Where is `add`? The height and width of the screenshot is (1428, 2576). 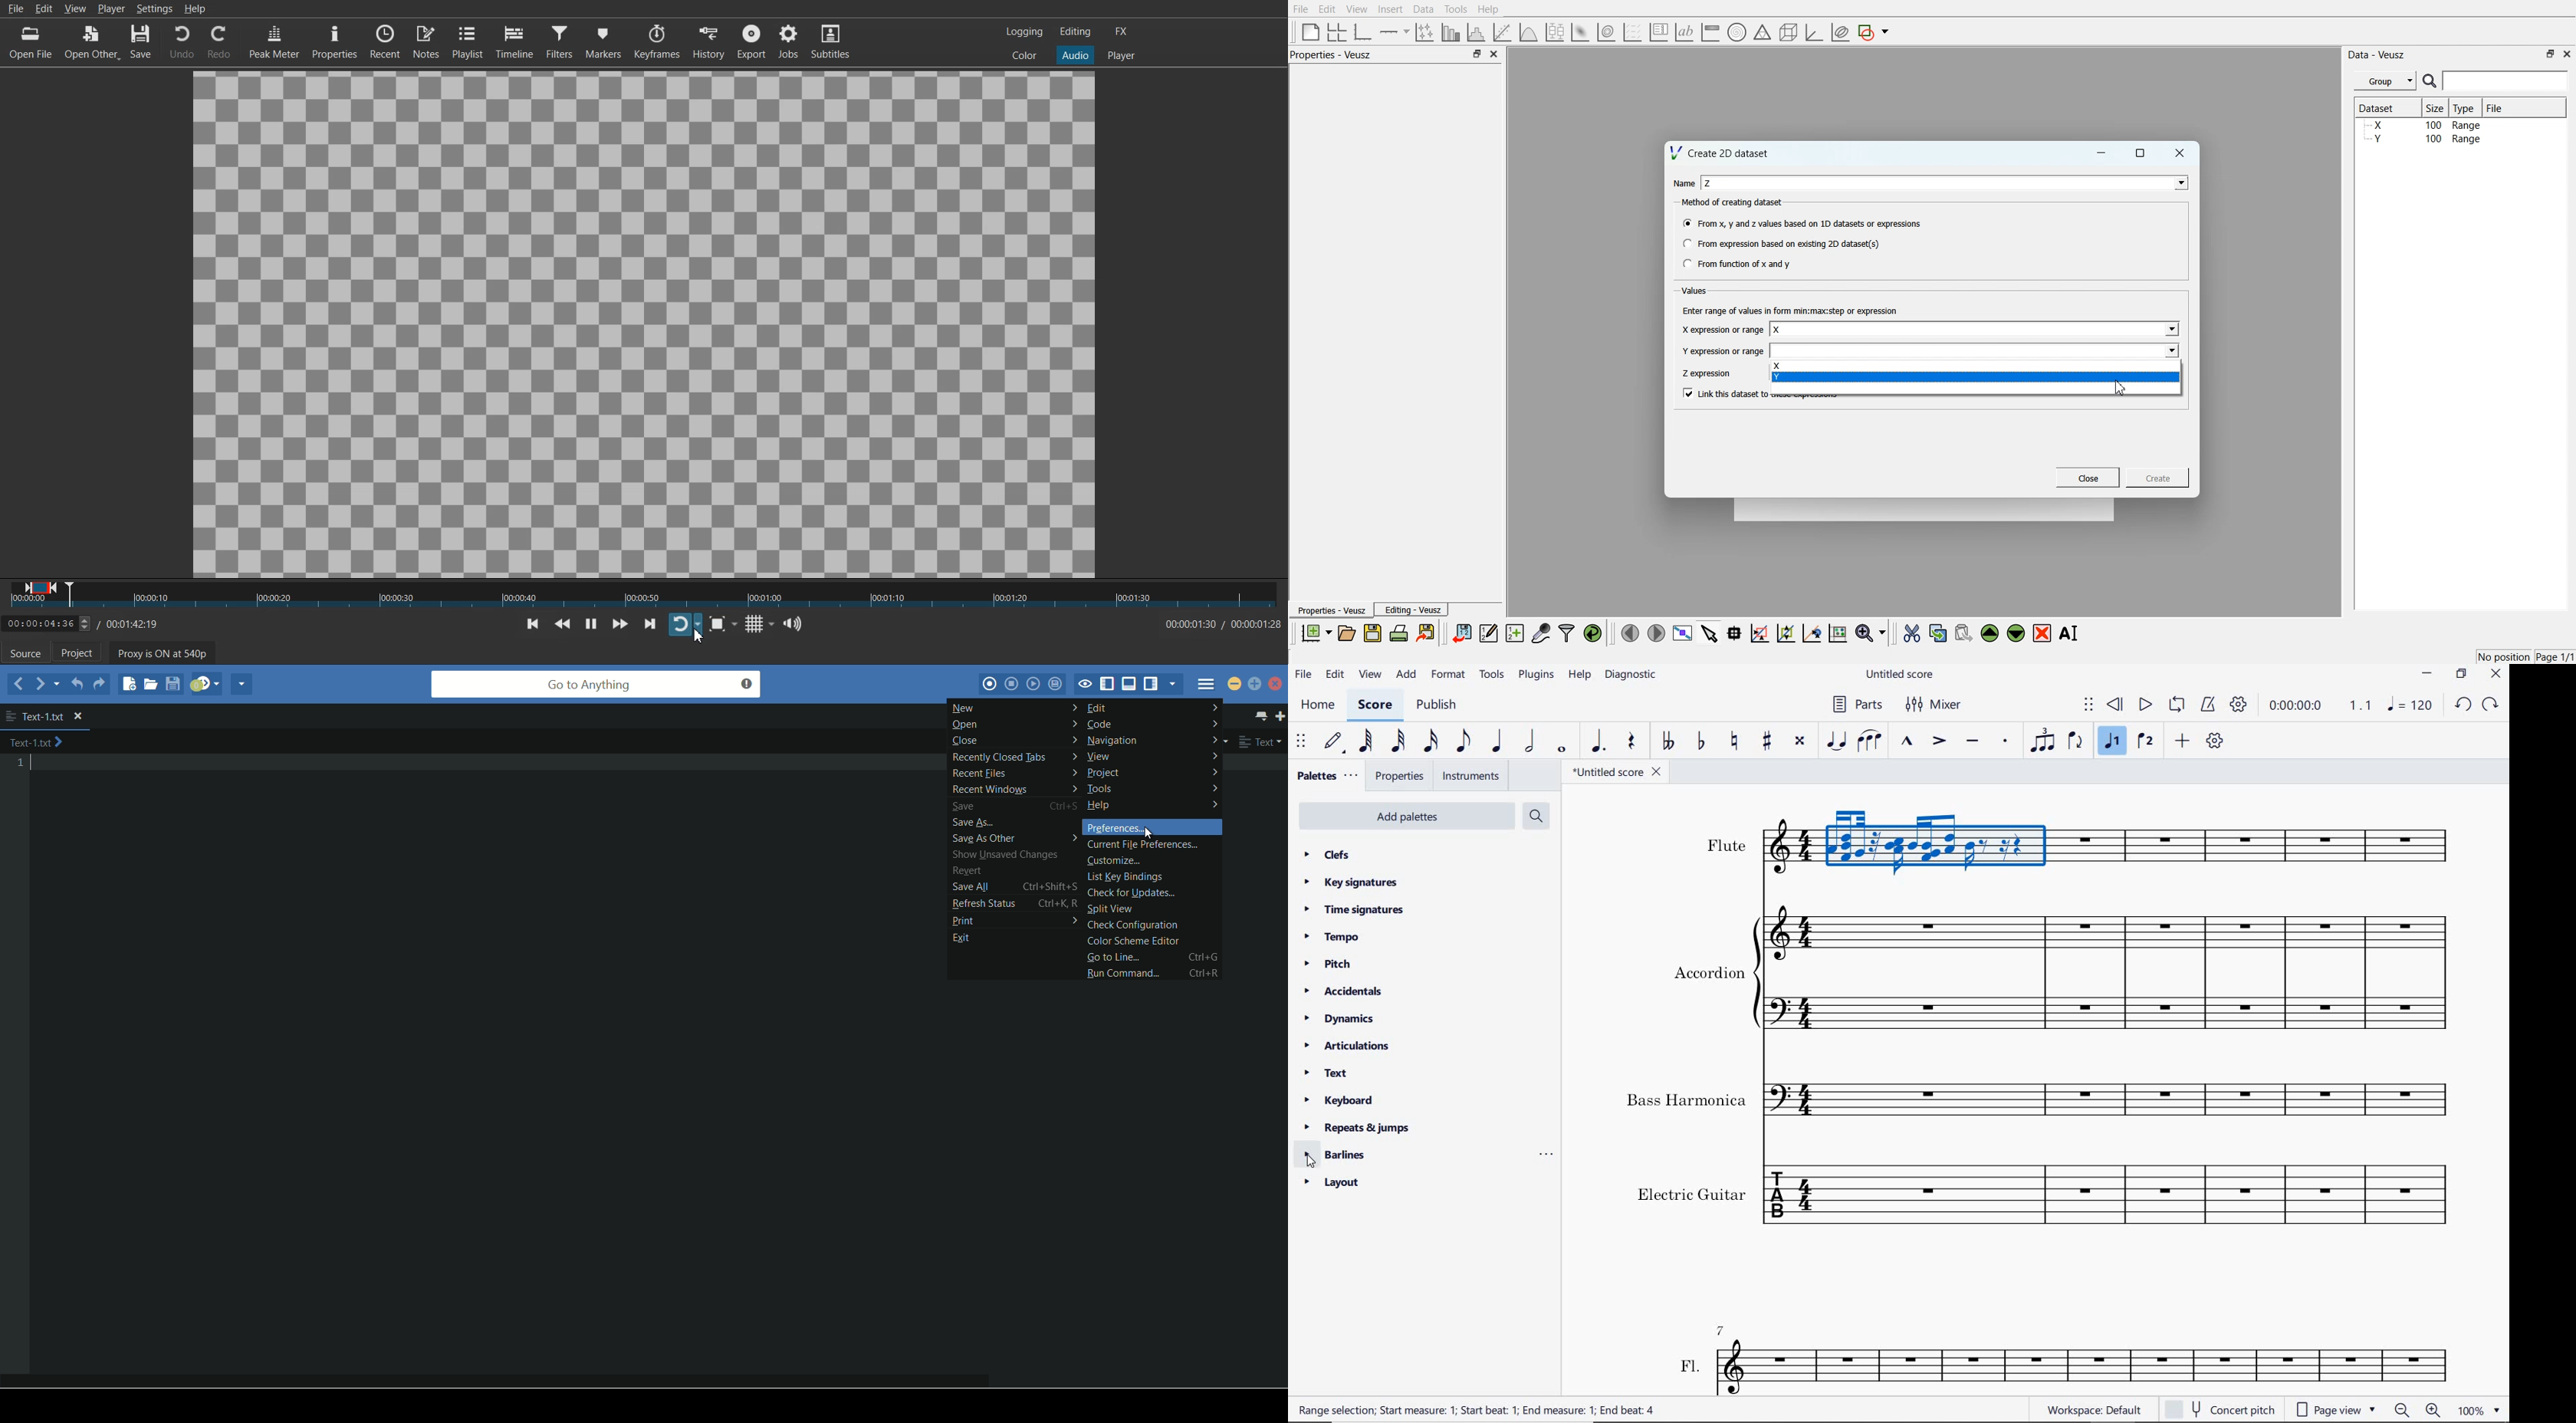 add is located at coordinates (2182, 740).